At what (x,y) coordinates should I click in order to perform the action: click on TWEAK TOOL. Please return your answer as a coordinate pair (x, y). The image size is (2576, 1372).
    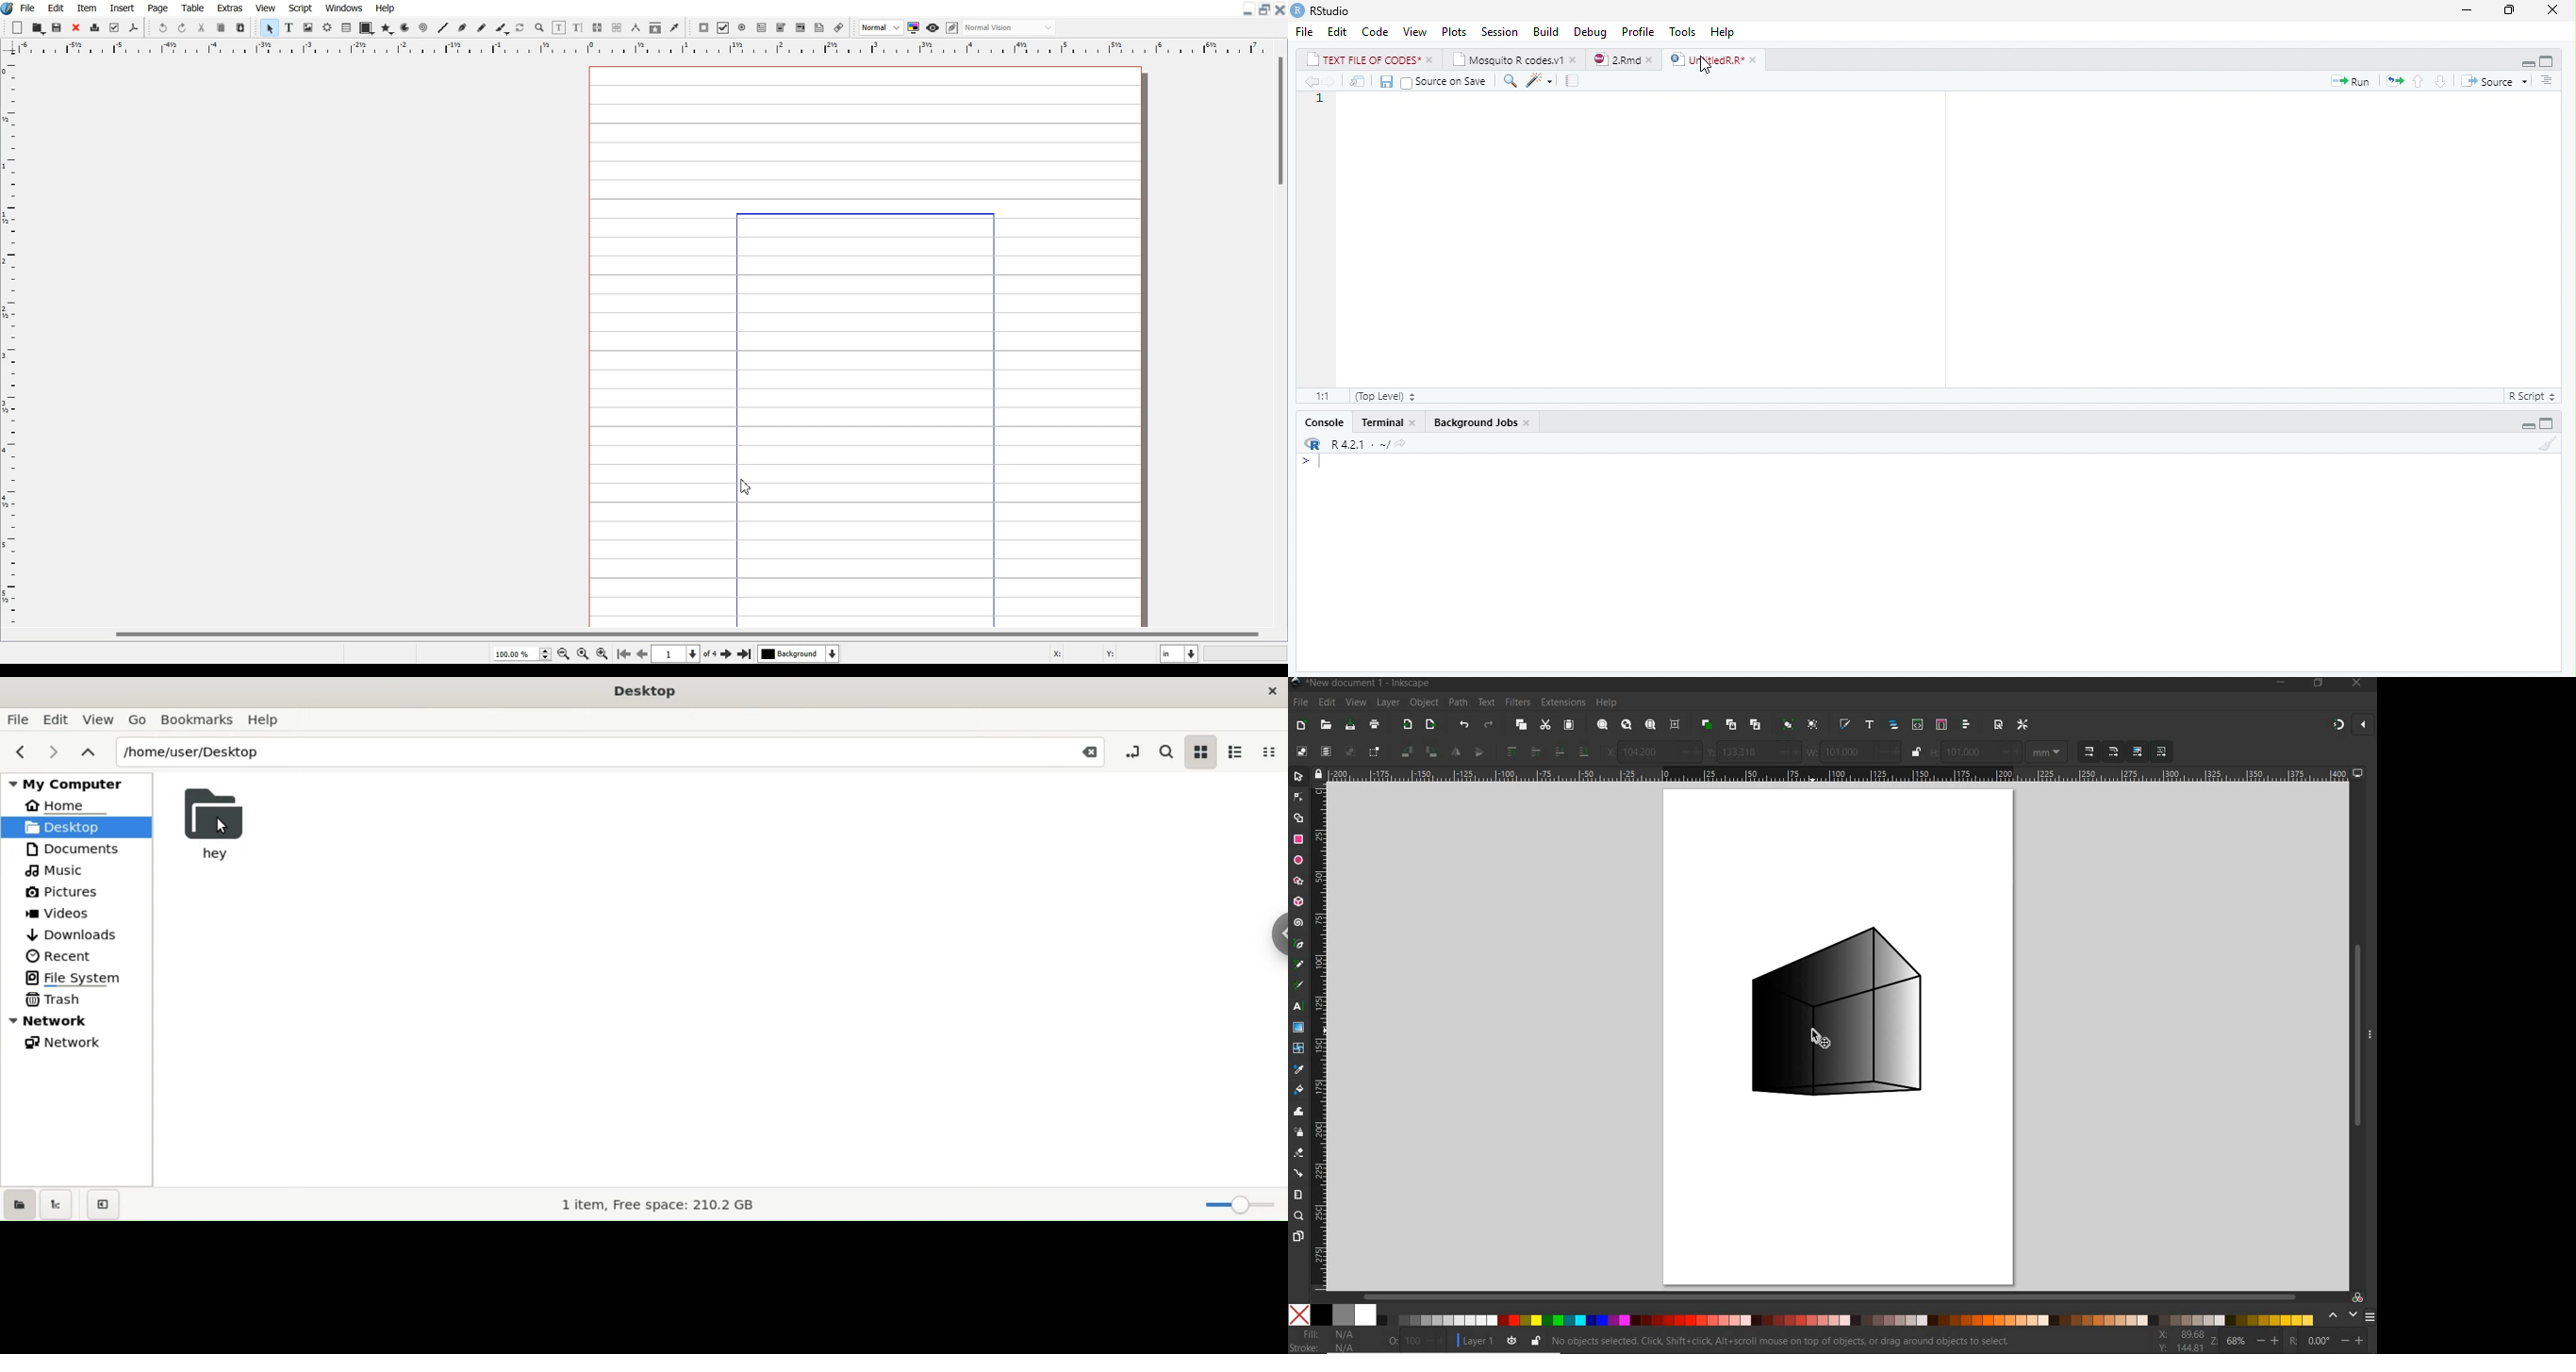
    Looking at the image, I should click on (1298, 1111).